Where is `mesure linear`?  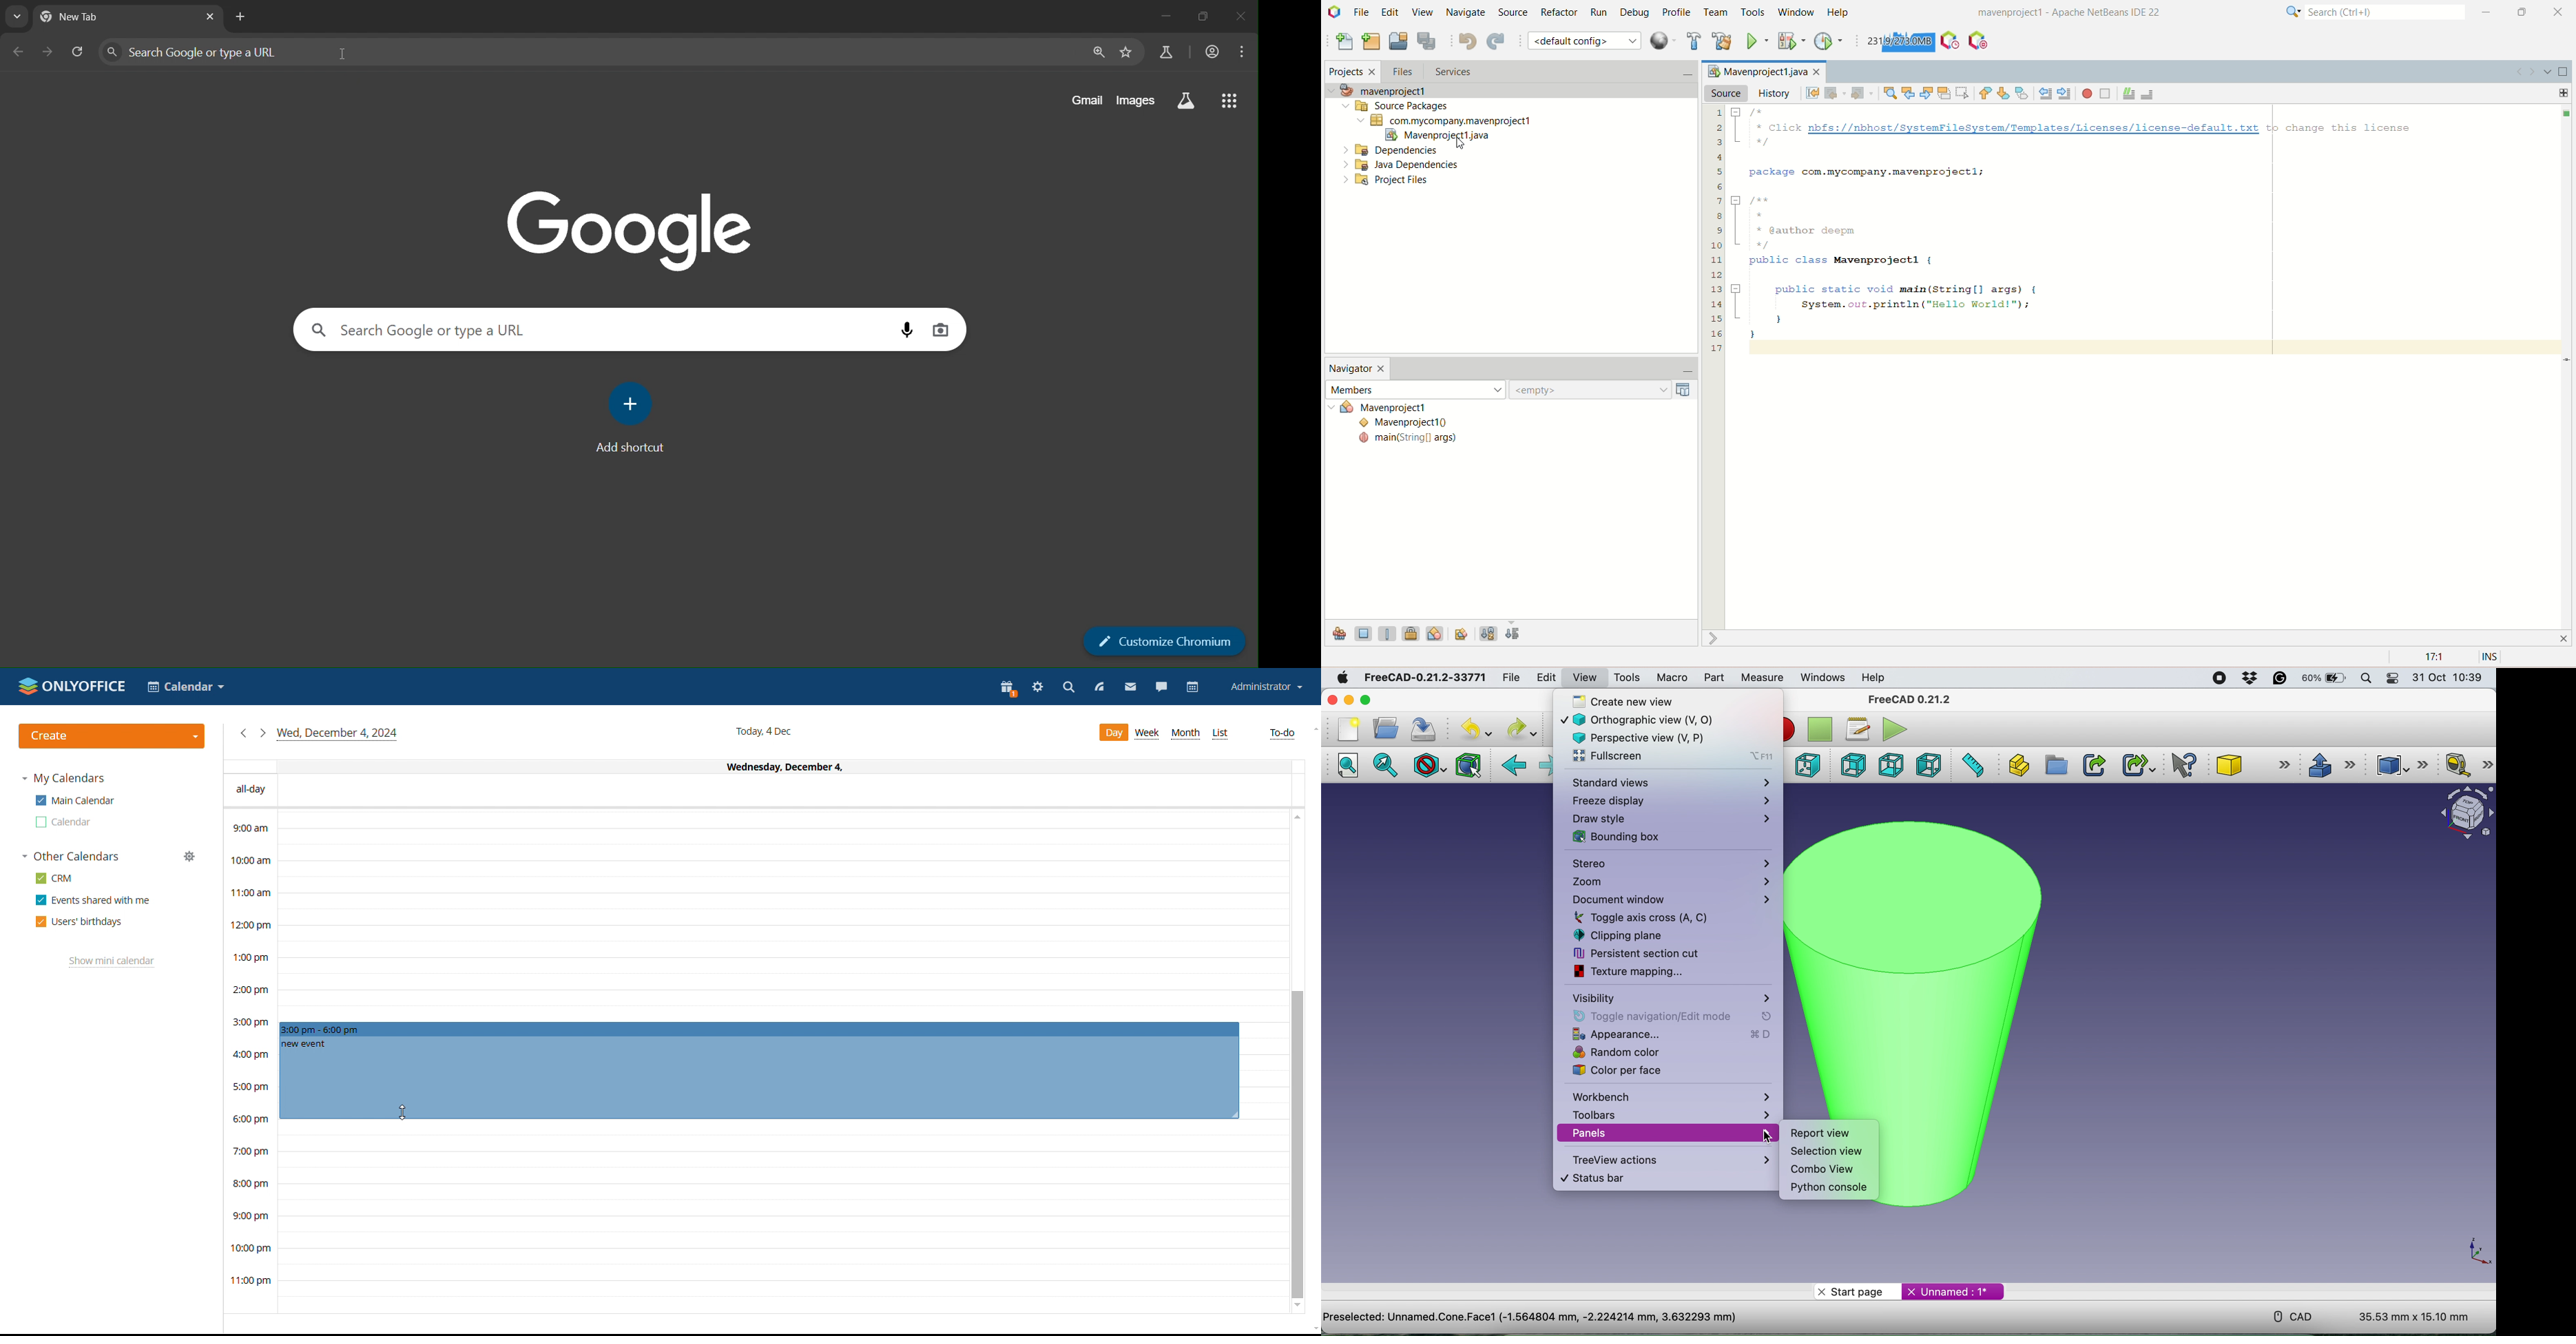 mesure linear is located at coordinates (2466, 766).